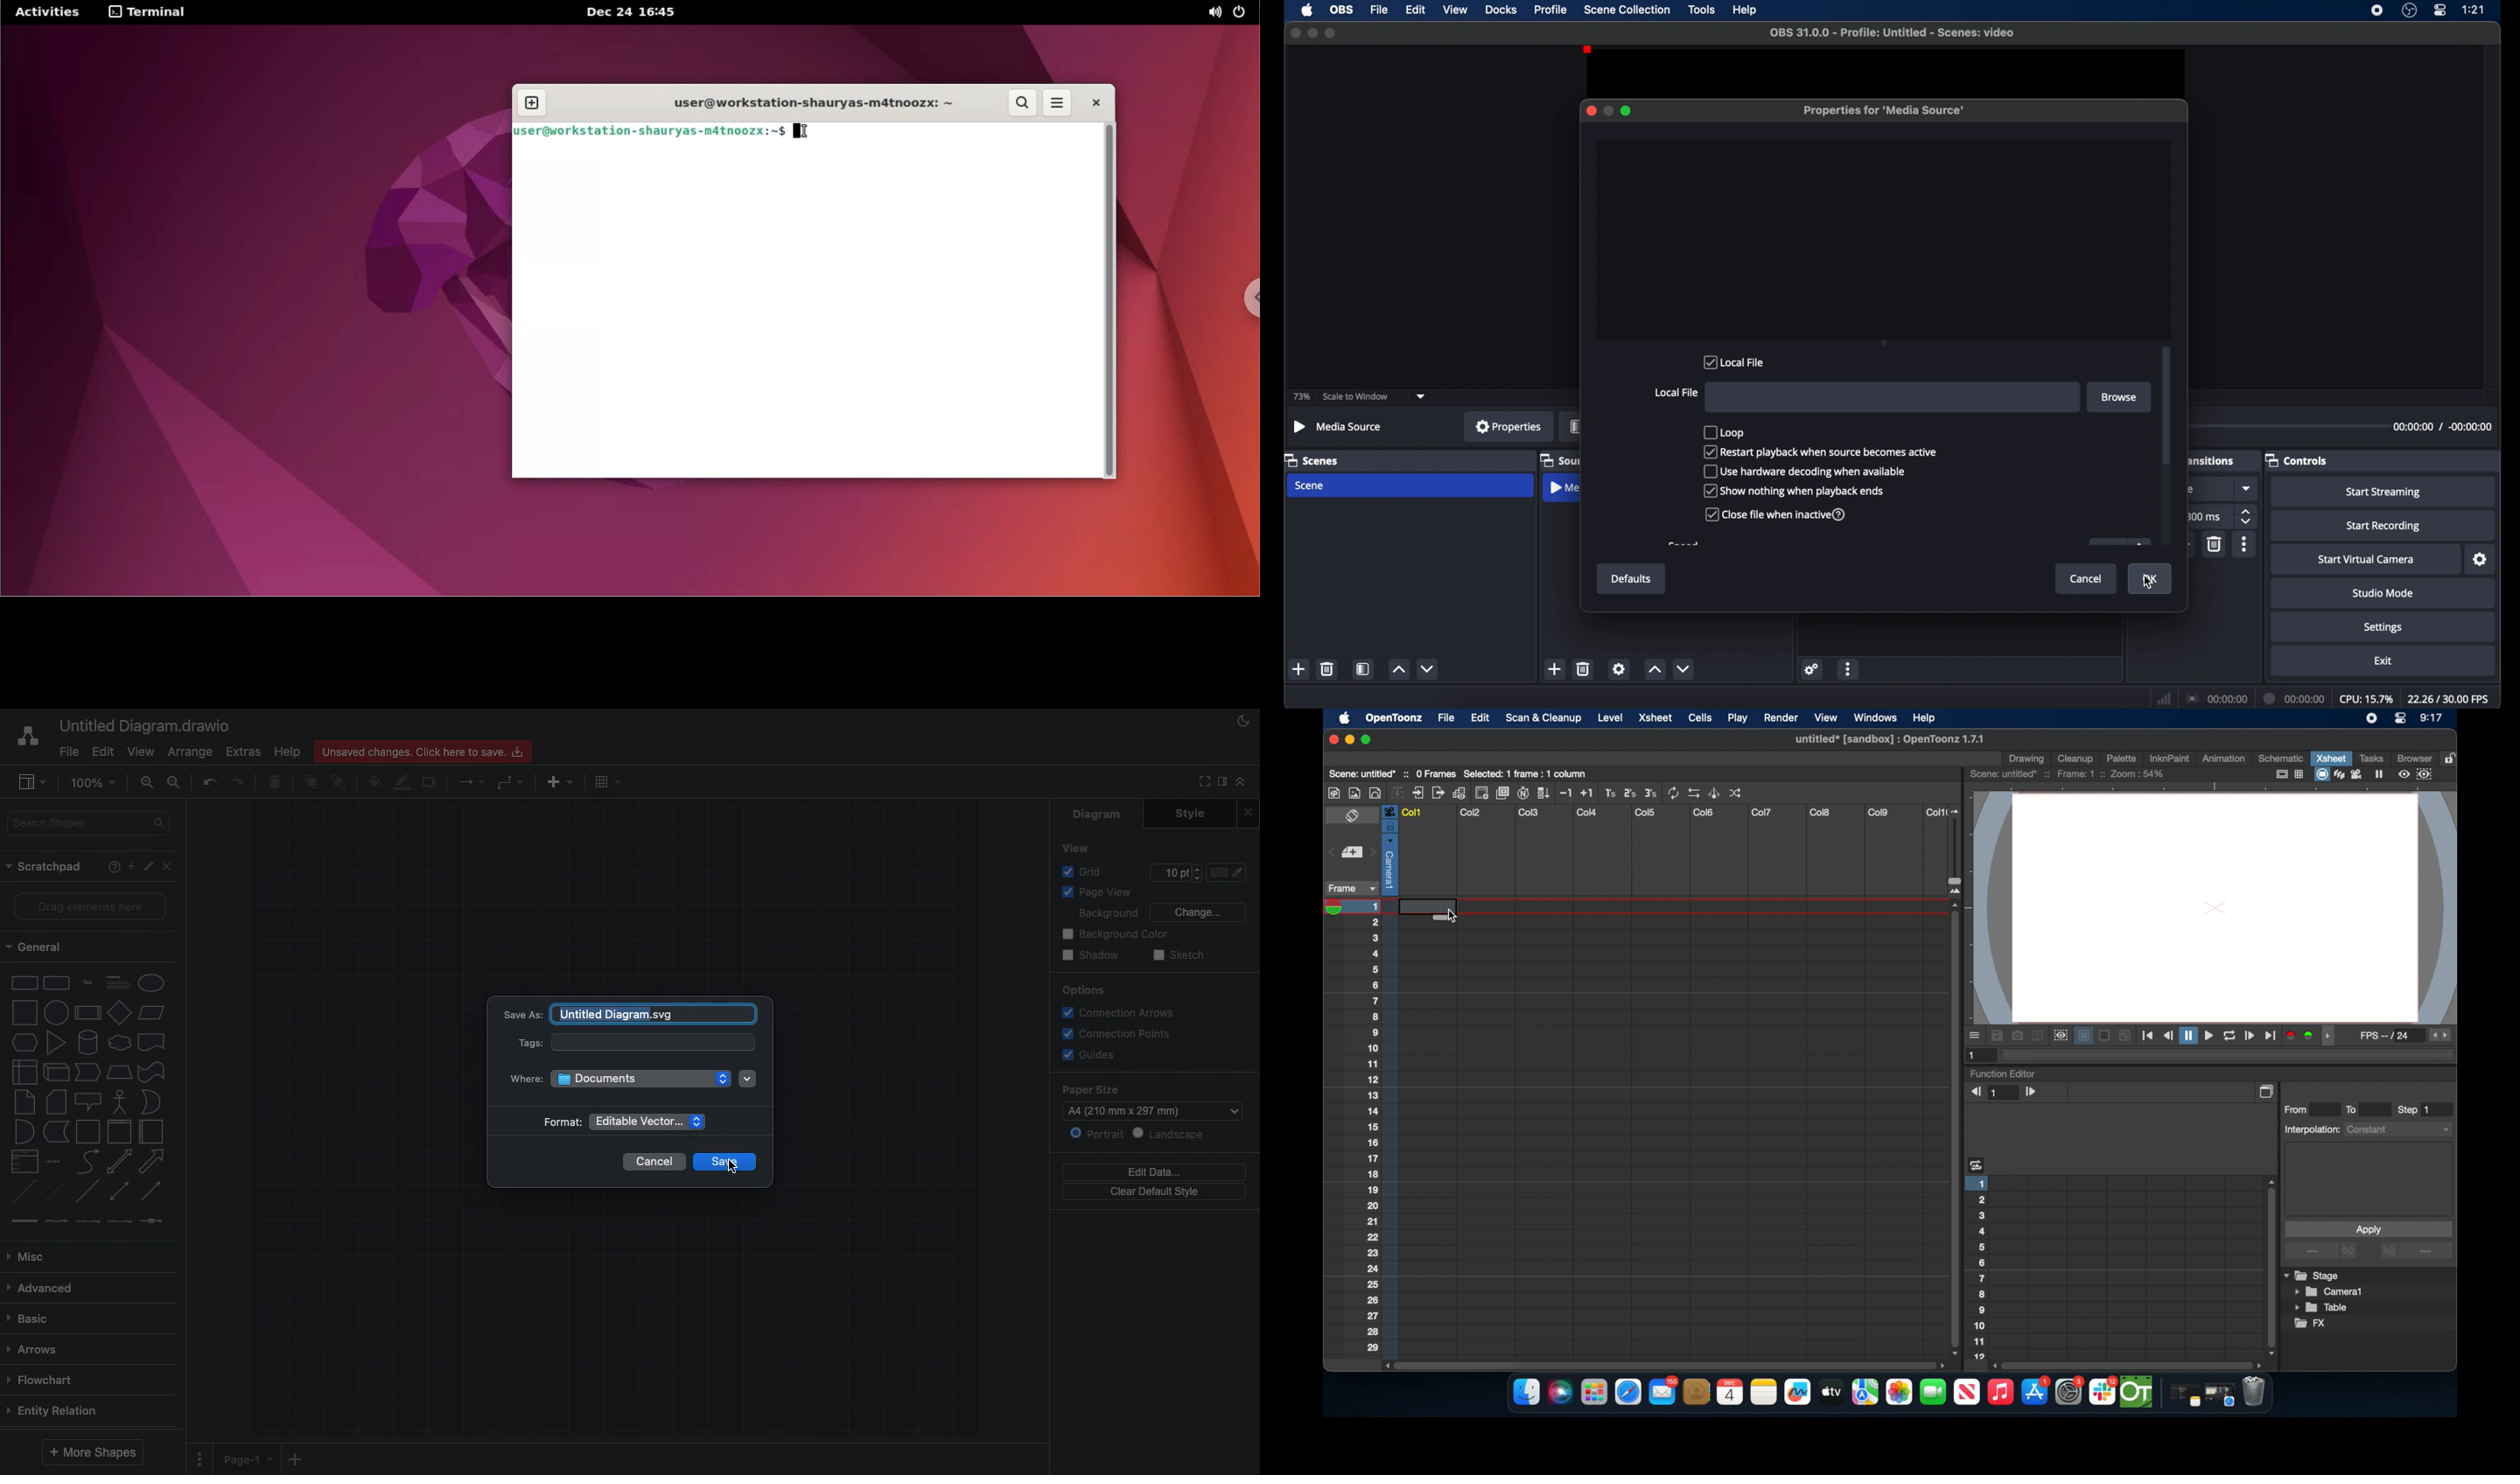 The width and height of the screenshot is (2520, 1484). What do you see at coordinates (1354, 817) in the screenshot?
I see `toggle x sheet` at bounding box center [1354, 817].